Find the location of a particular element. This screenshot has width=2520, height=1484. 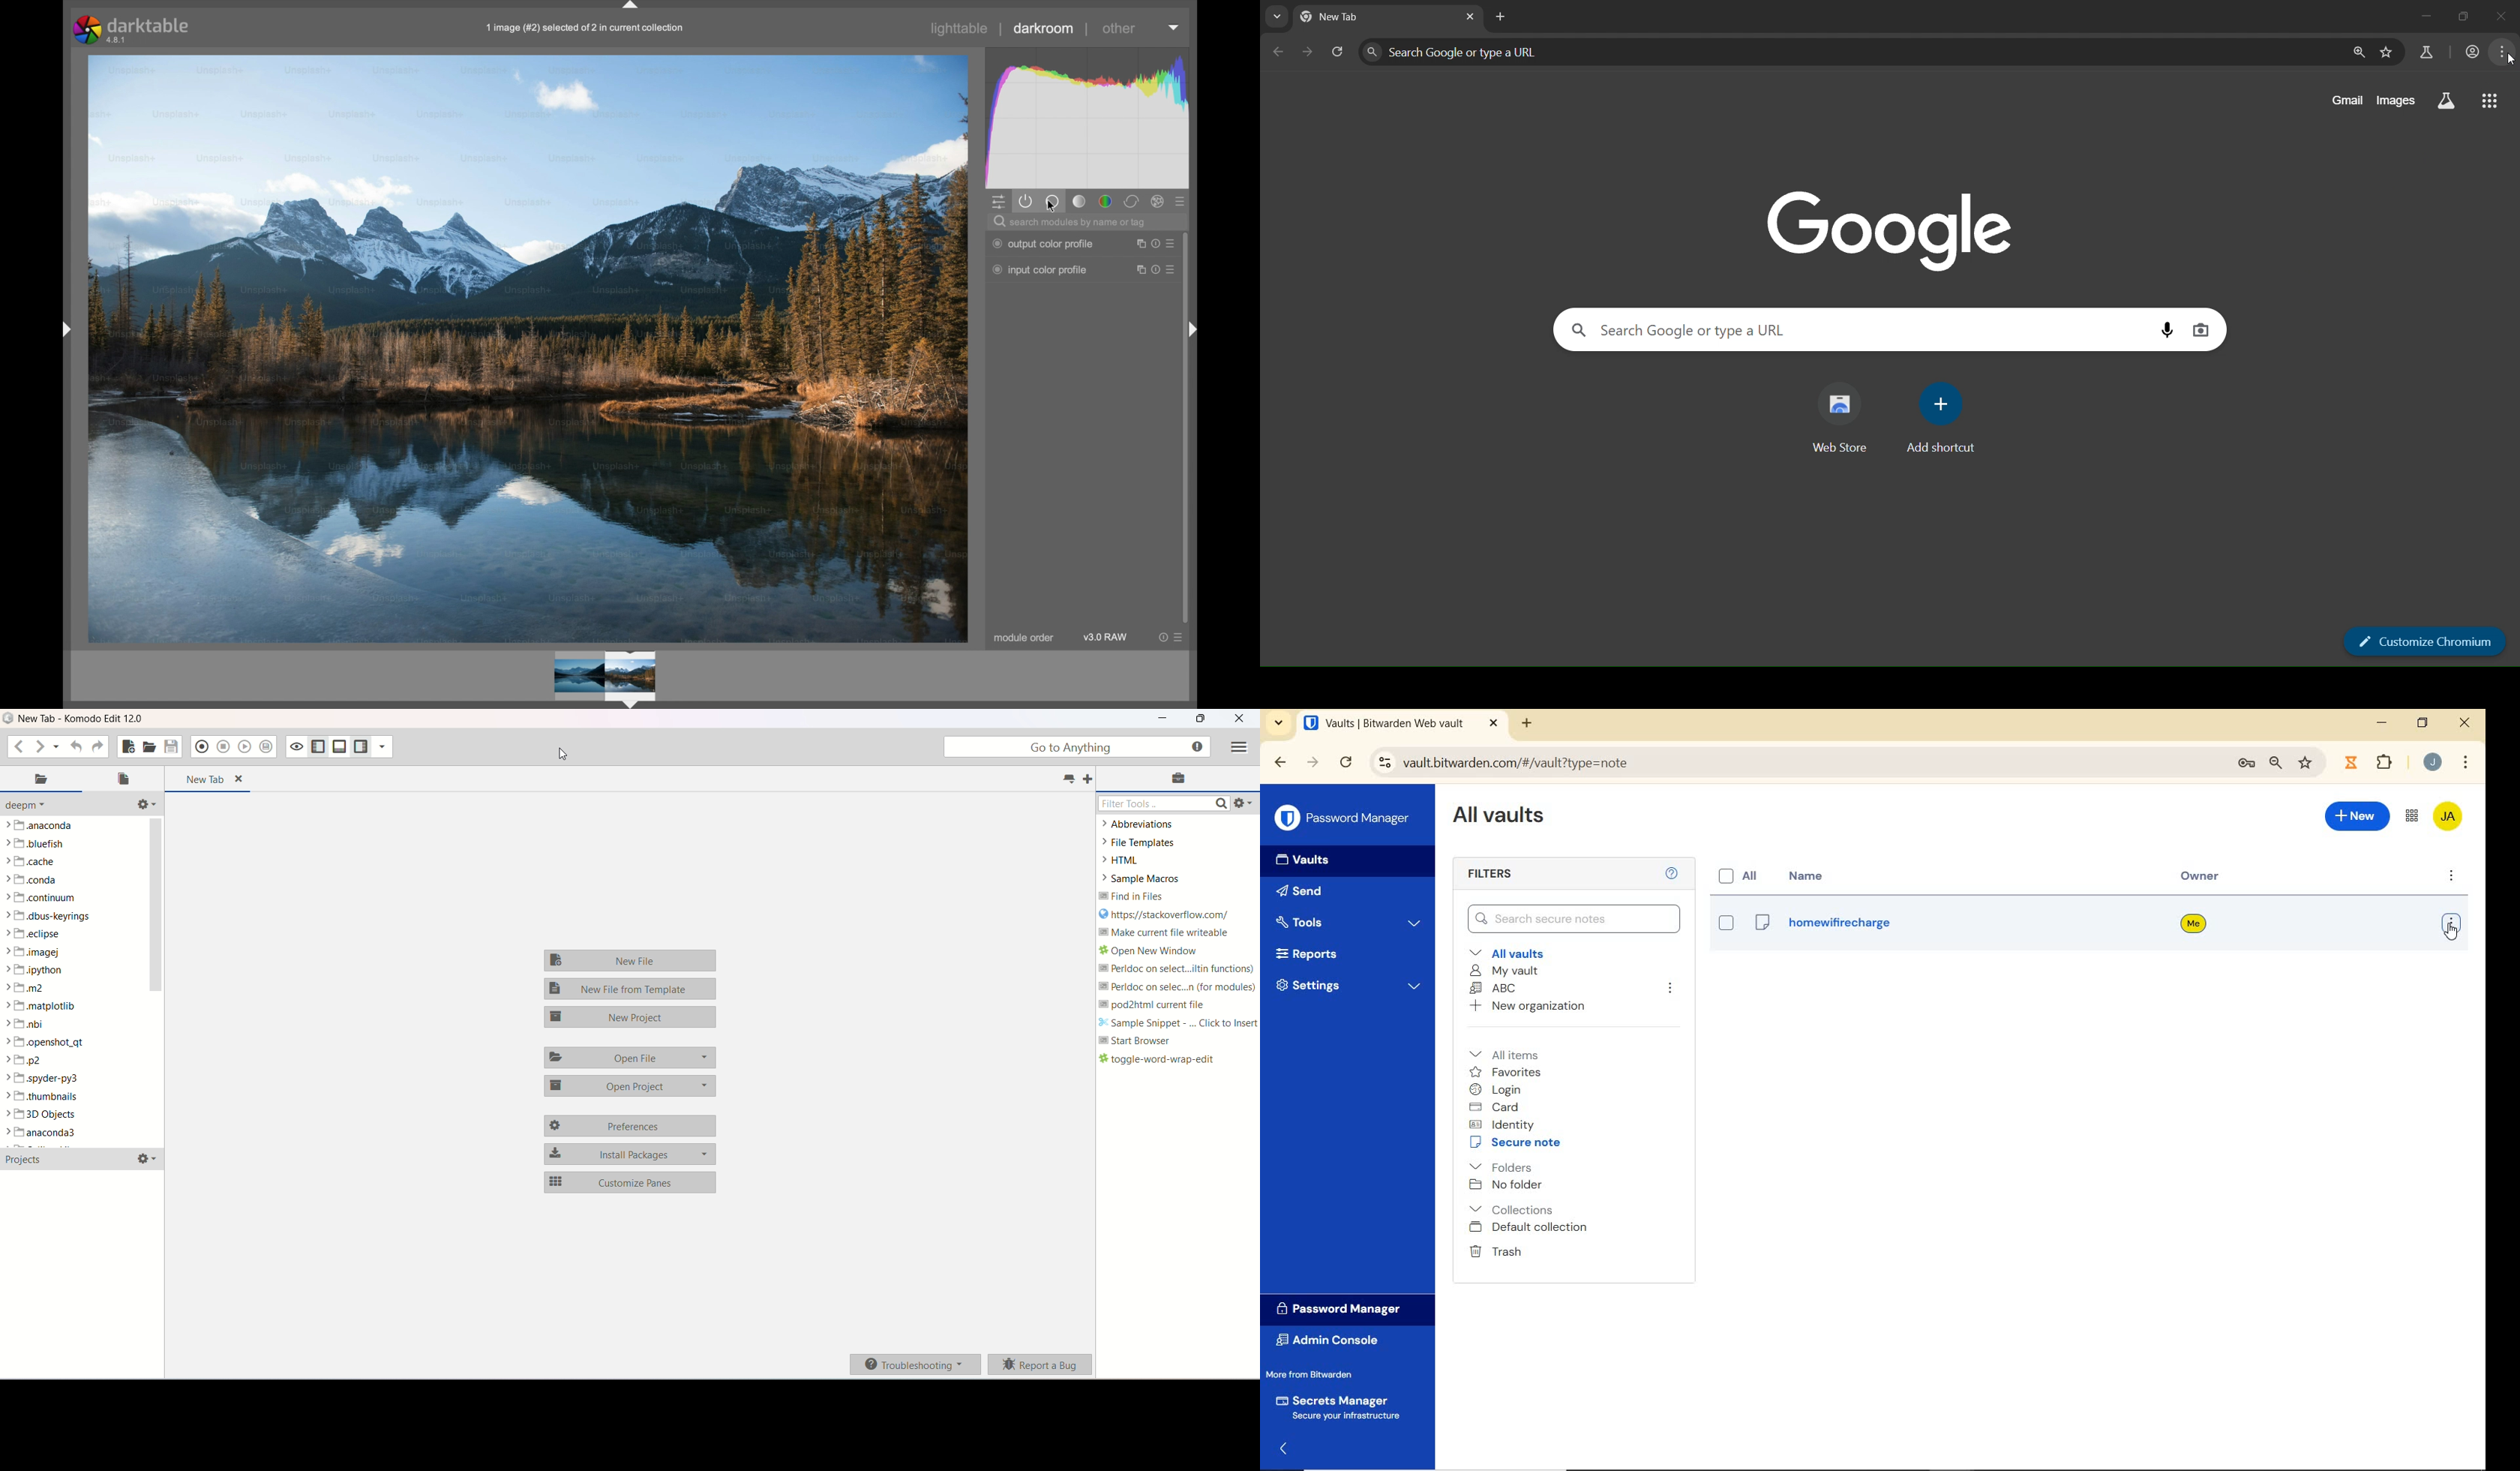

backward is located at coordinates (1280, 763).